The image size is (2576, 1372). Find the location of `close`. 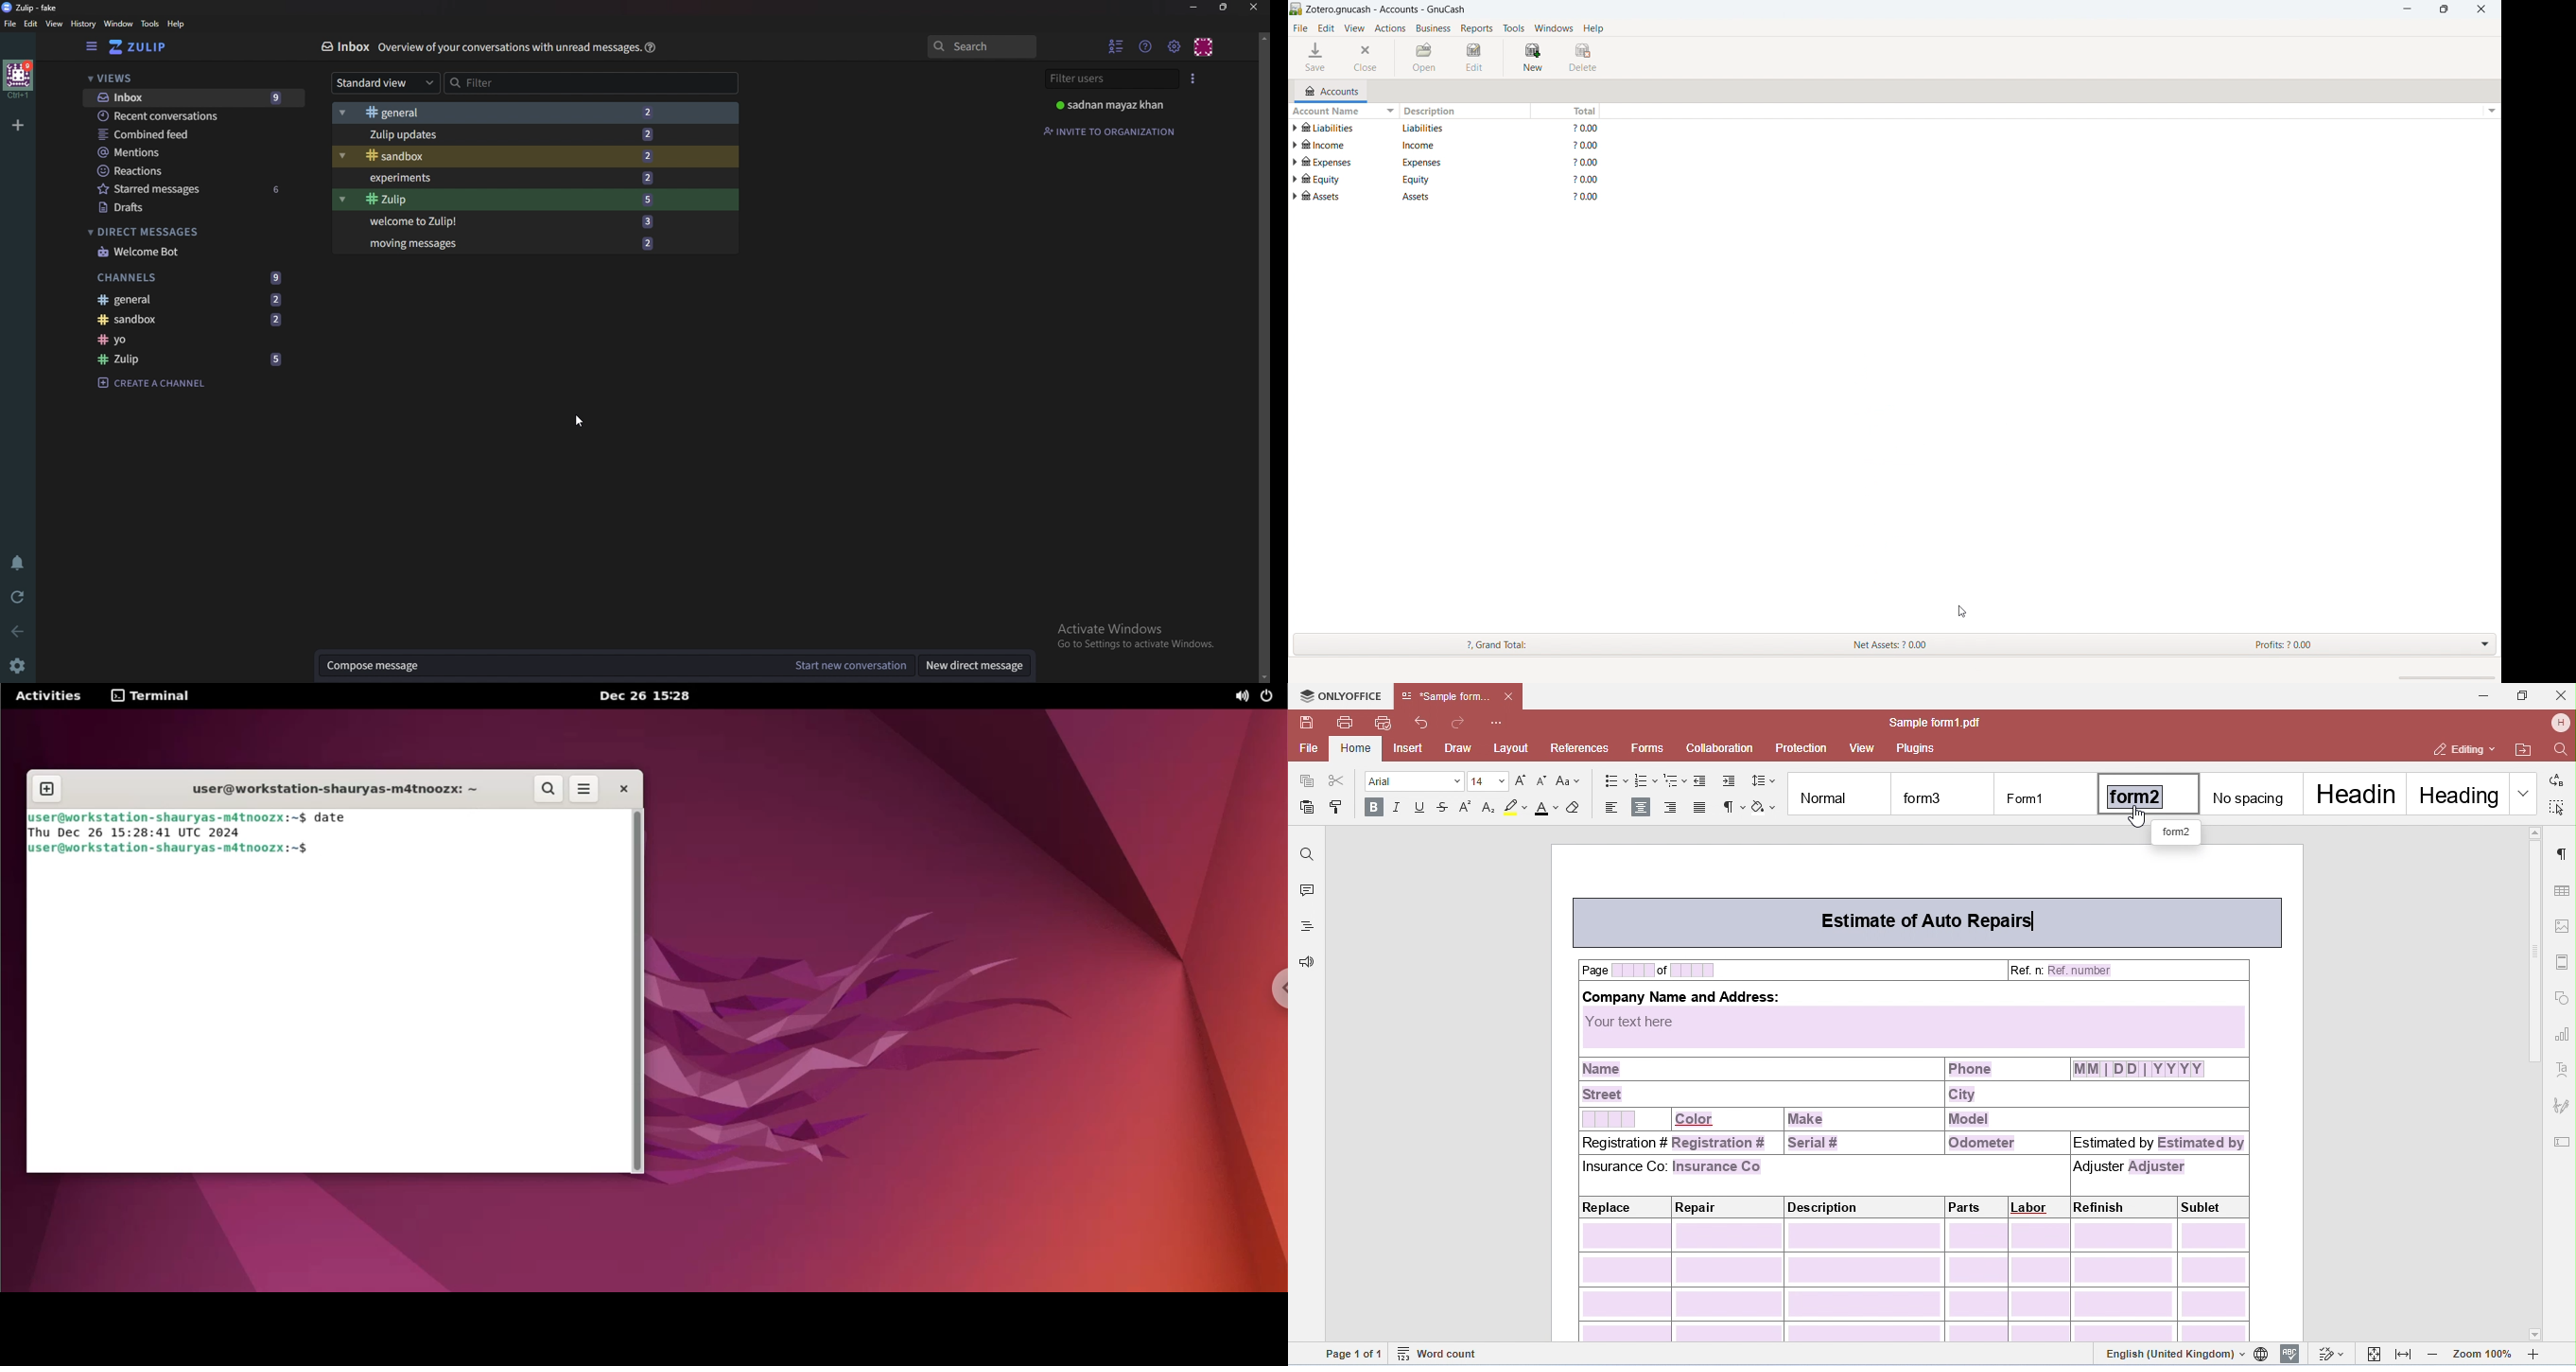

close is located at coordinates (618, 788).